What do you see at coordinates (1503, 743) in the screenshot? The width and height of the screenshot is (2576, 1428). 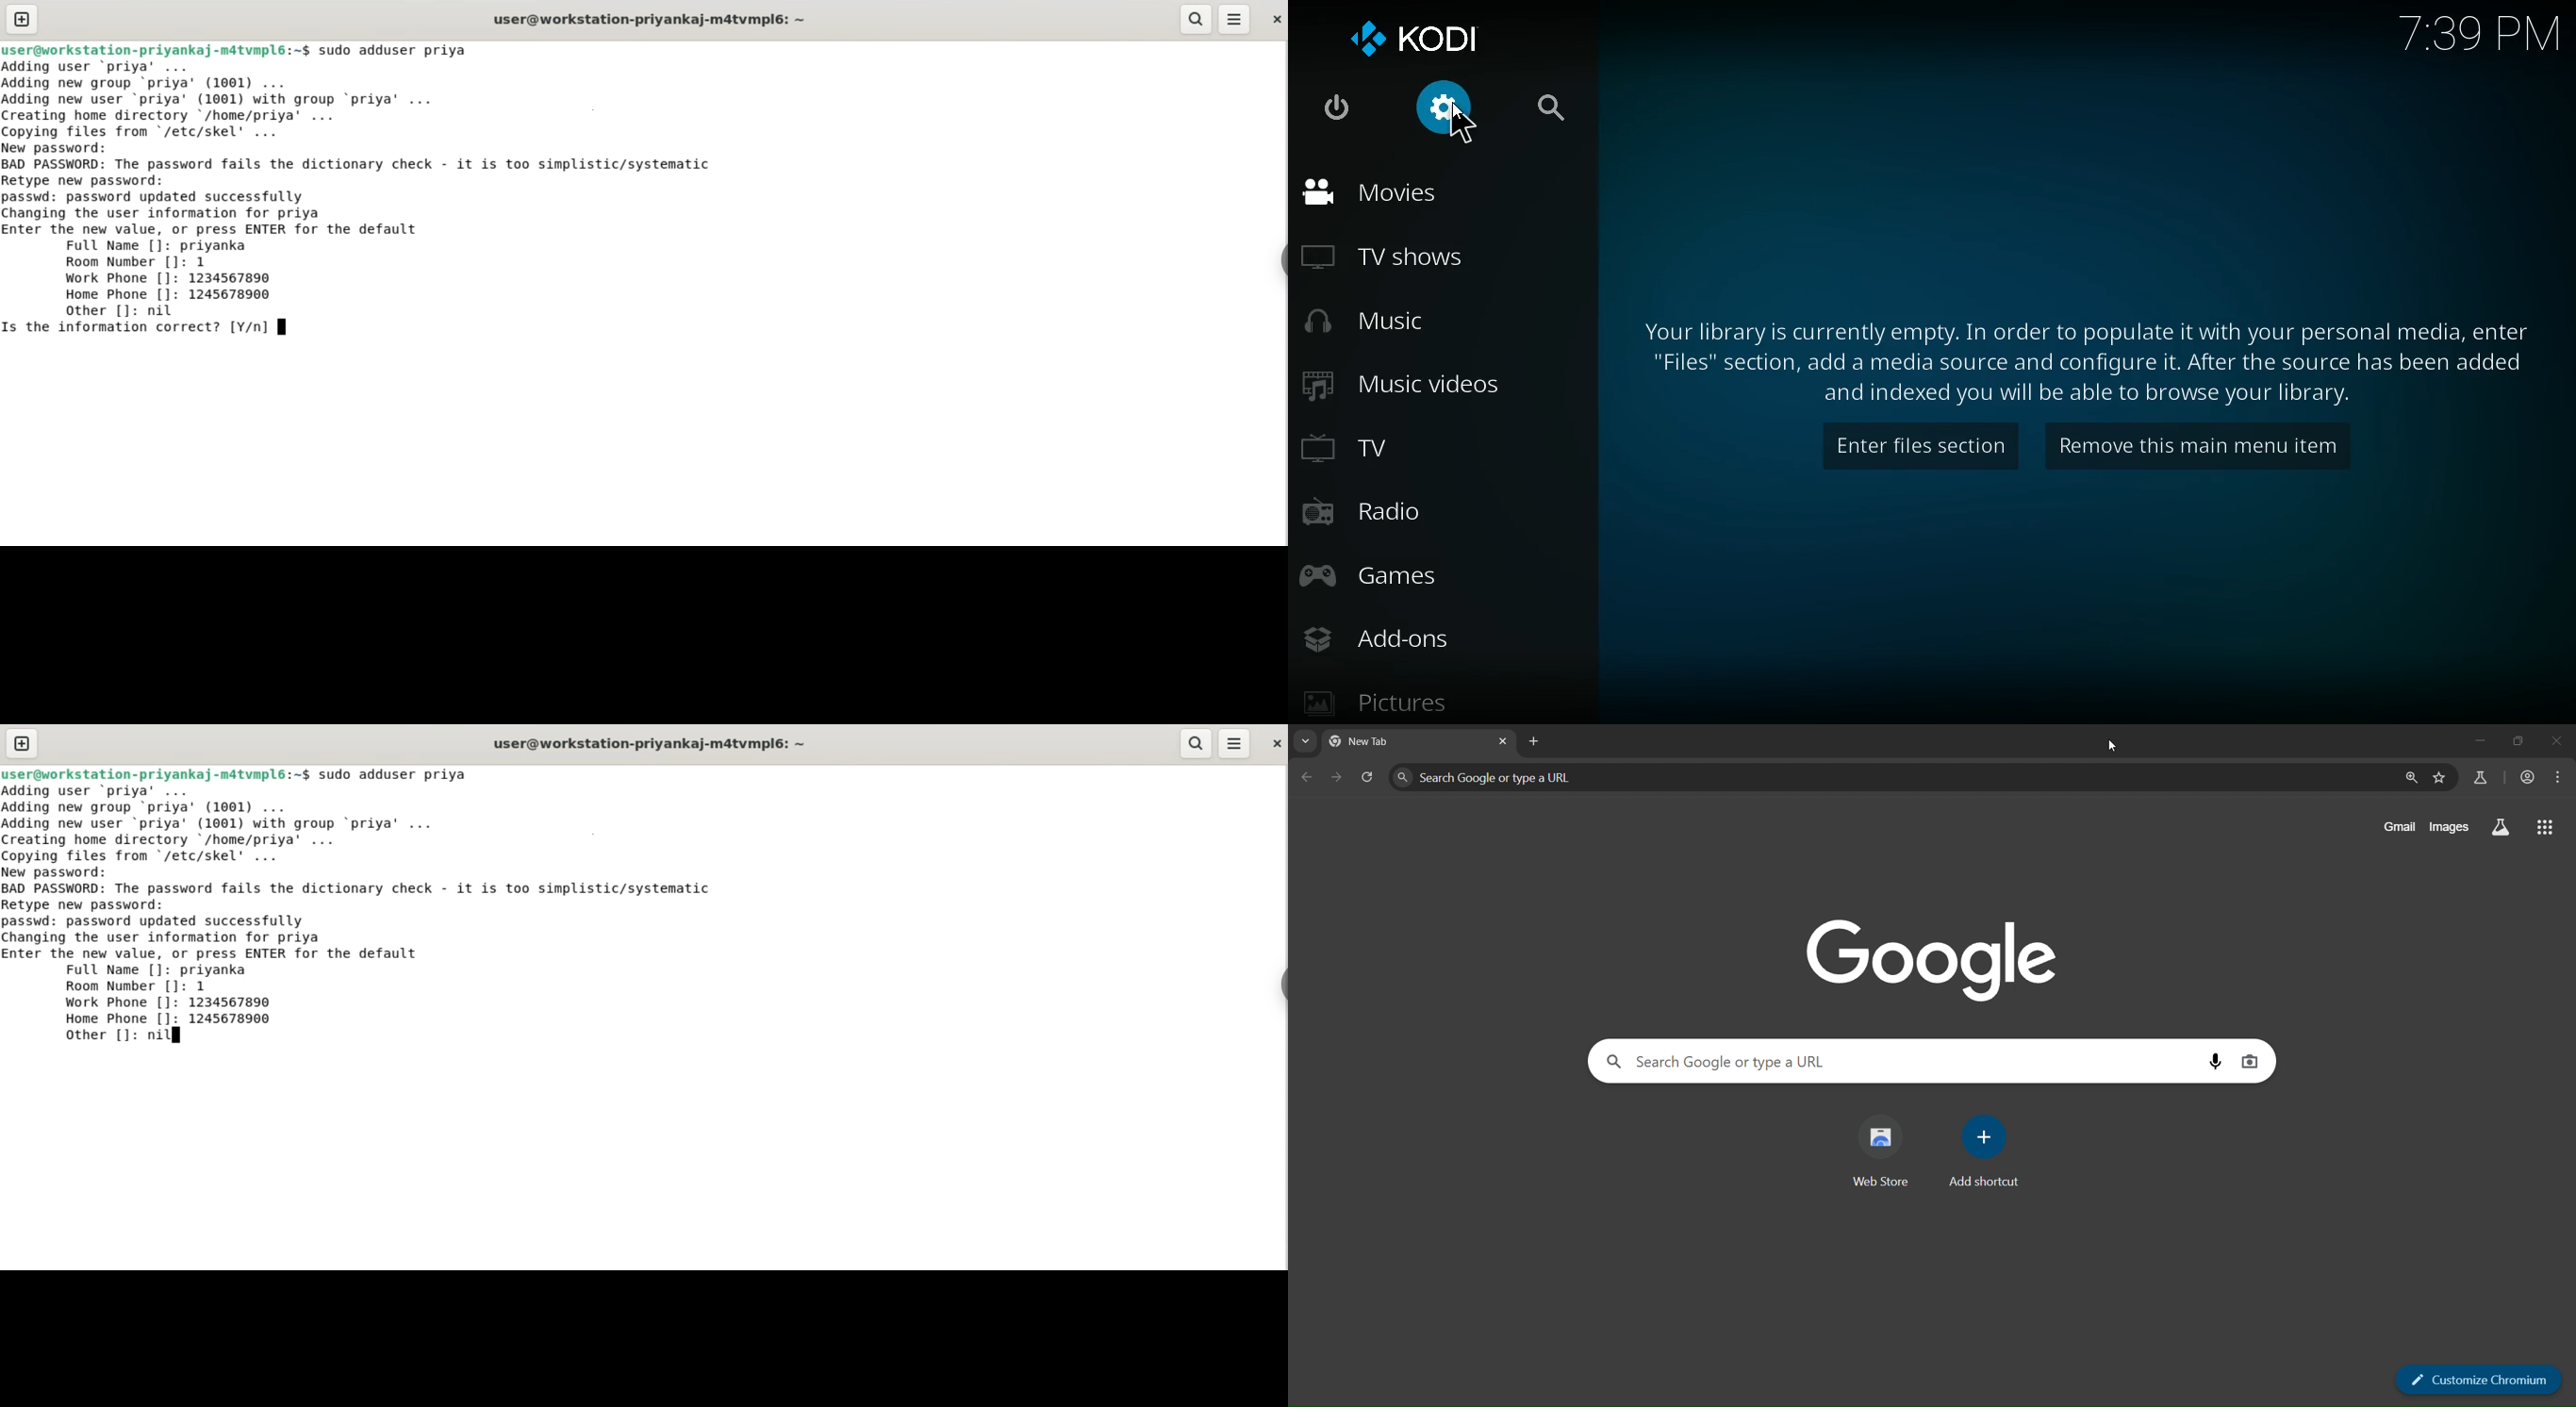 I see `close tab` at bounding box center [1503, 743].